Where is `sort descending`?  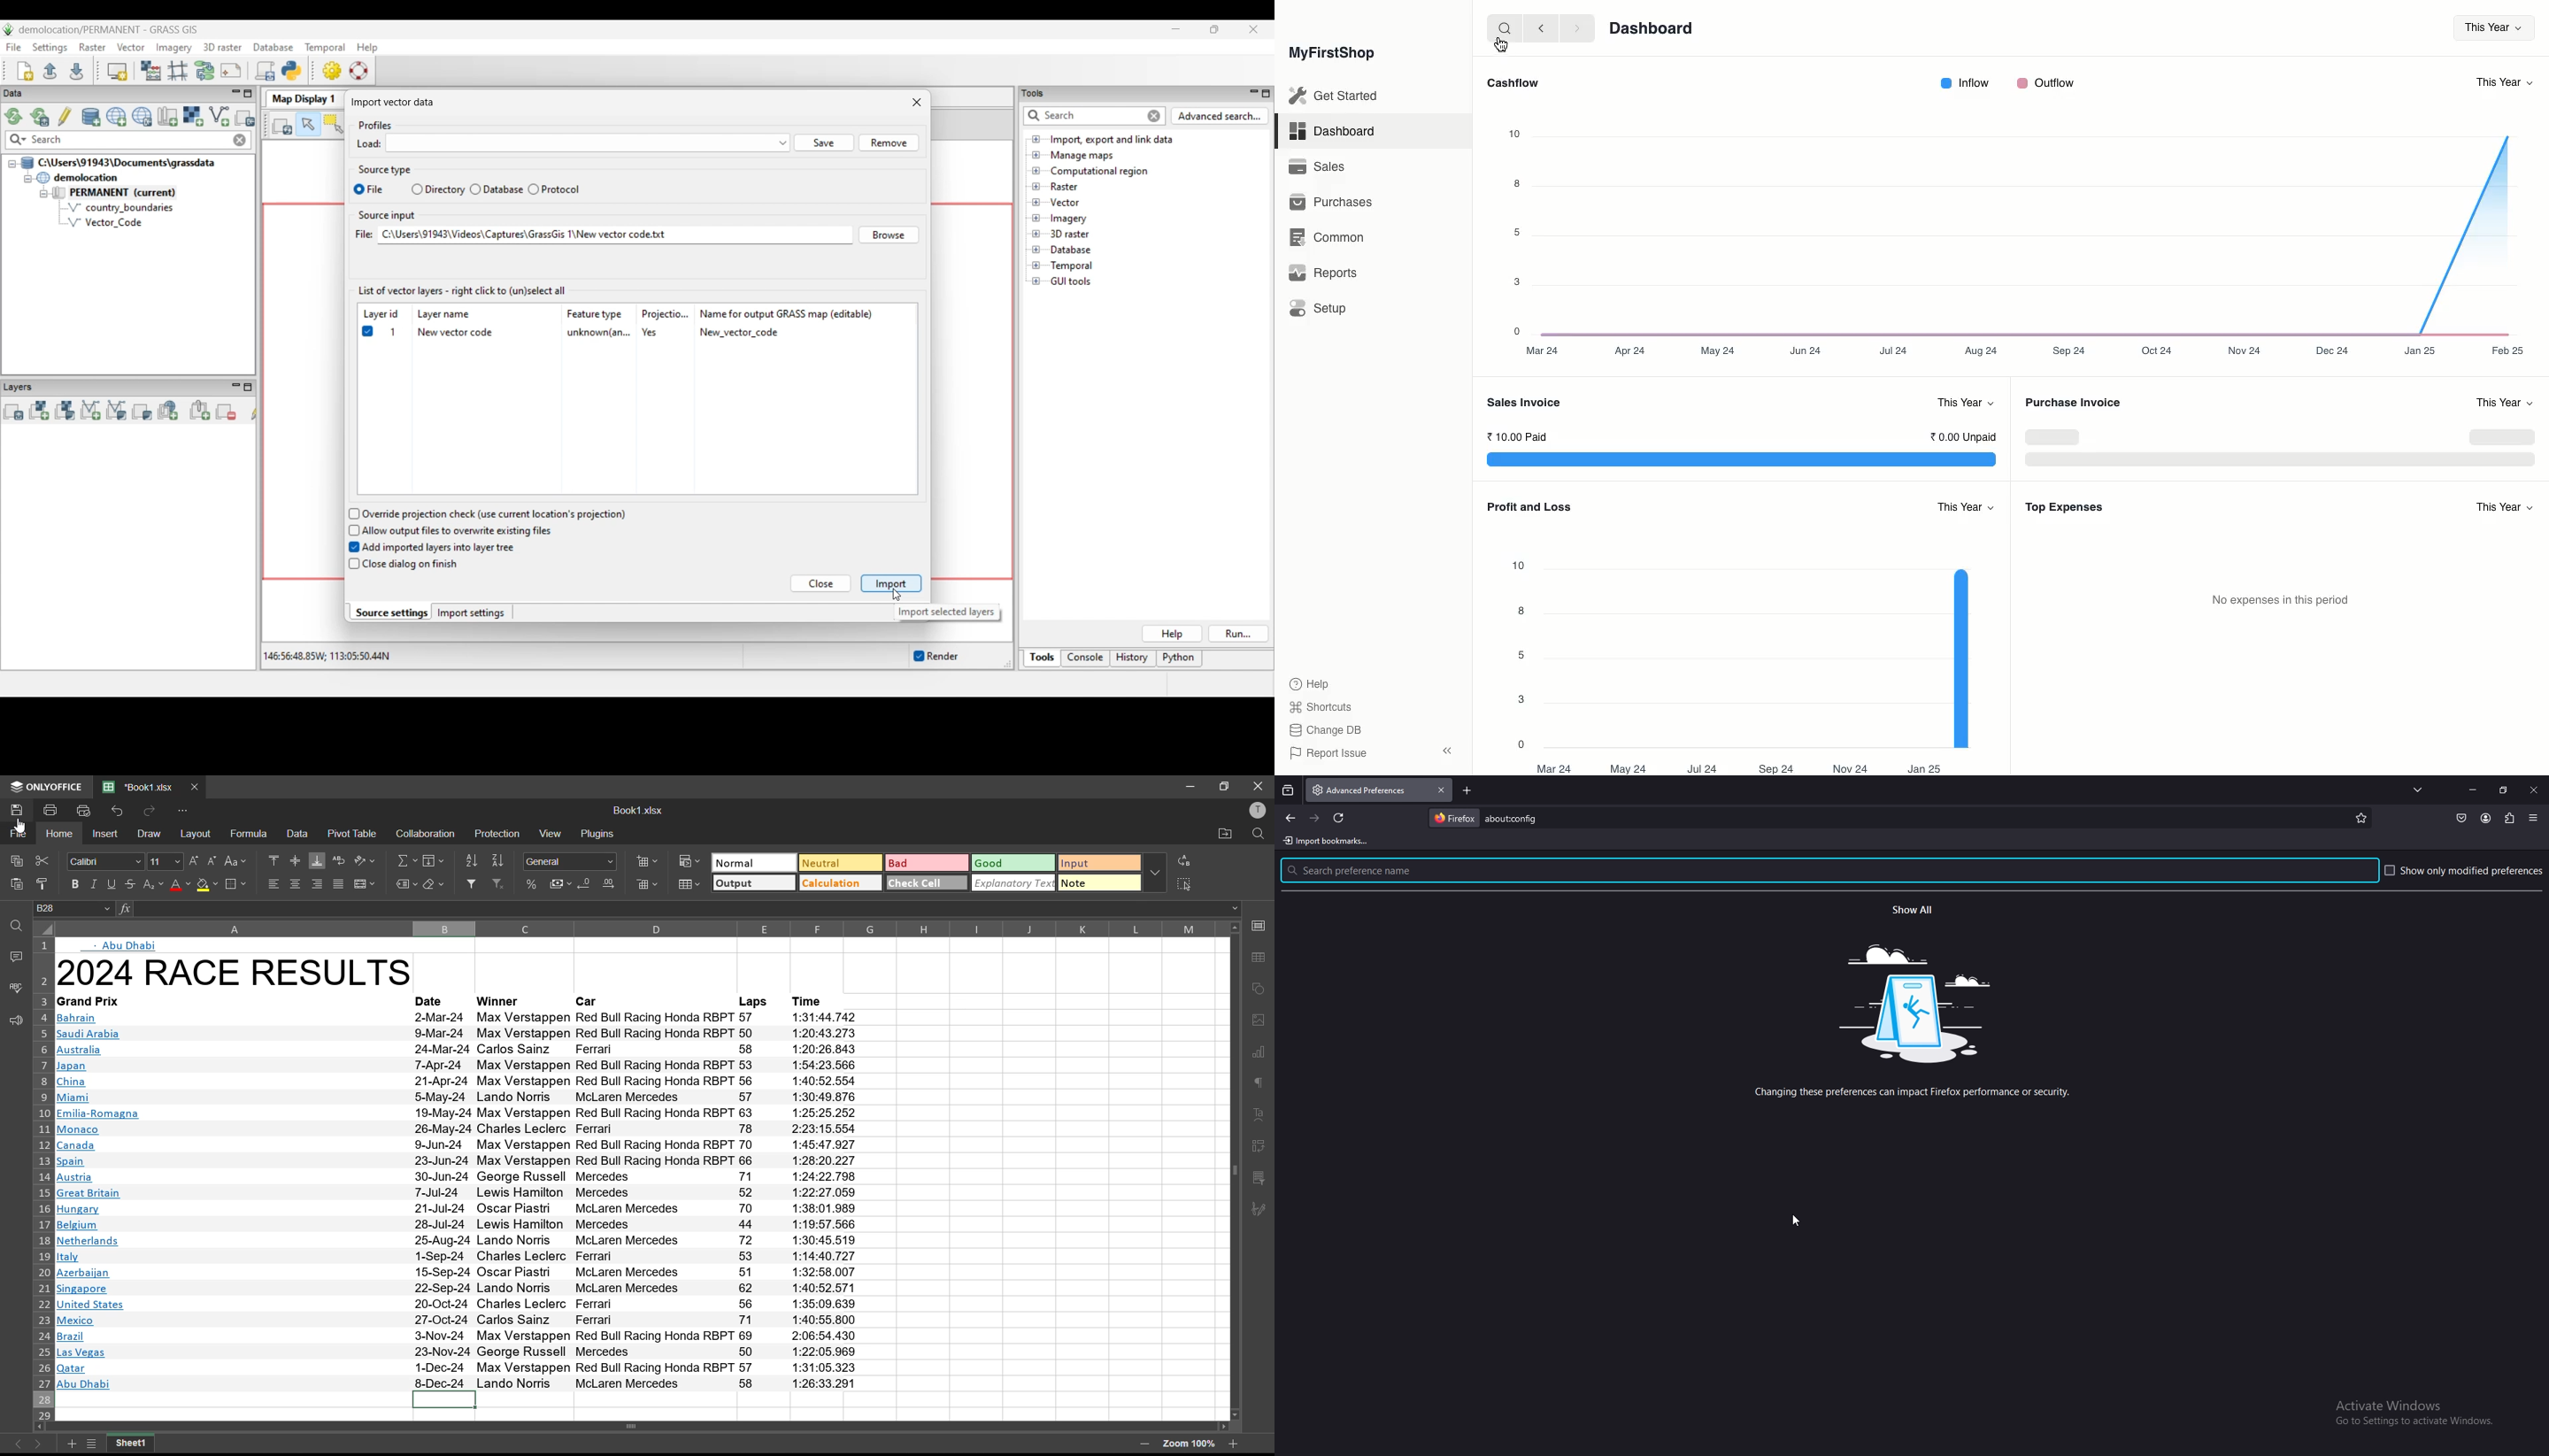 sort descending is located at coordinates (501, 860).